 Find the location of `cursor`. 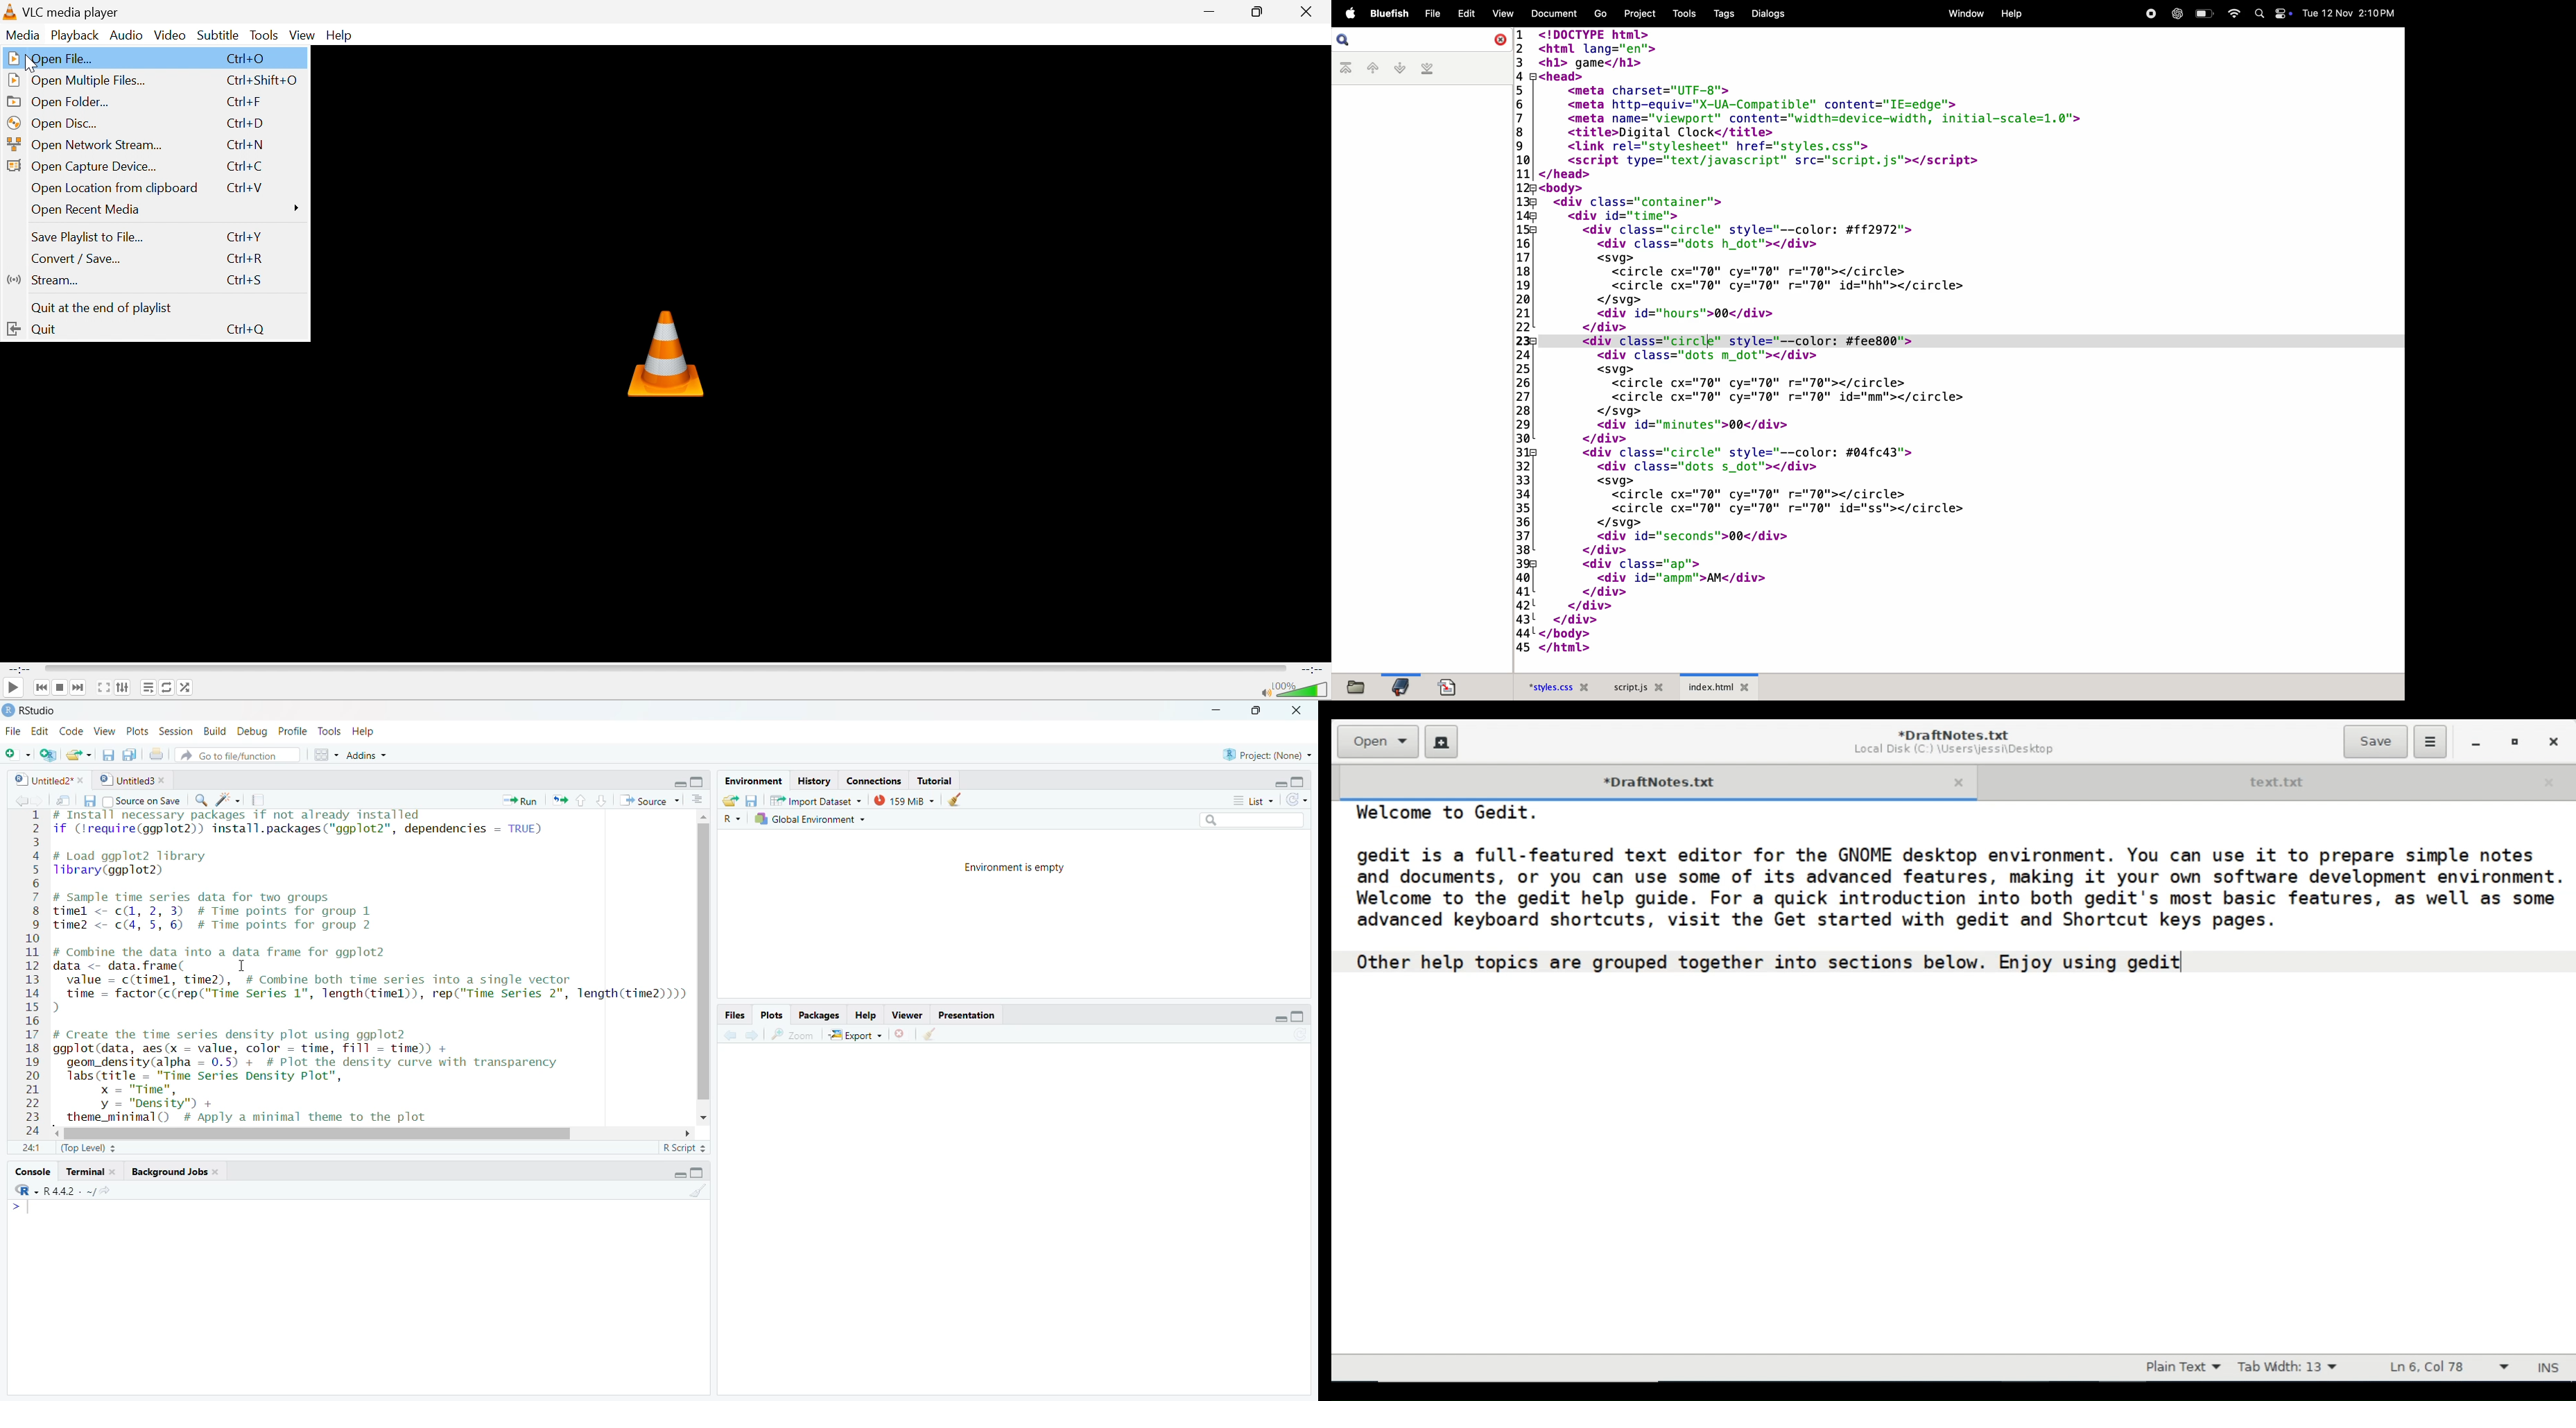

cursor is located at coordinates (1711, 343).